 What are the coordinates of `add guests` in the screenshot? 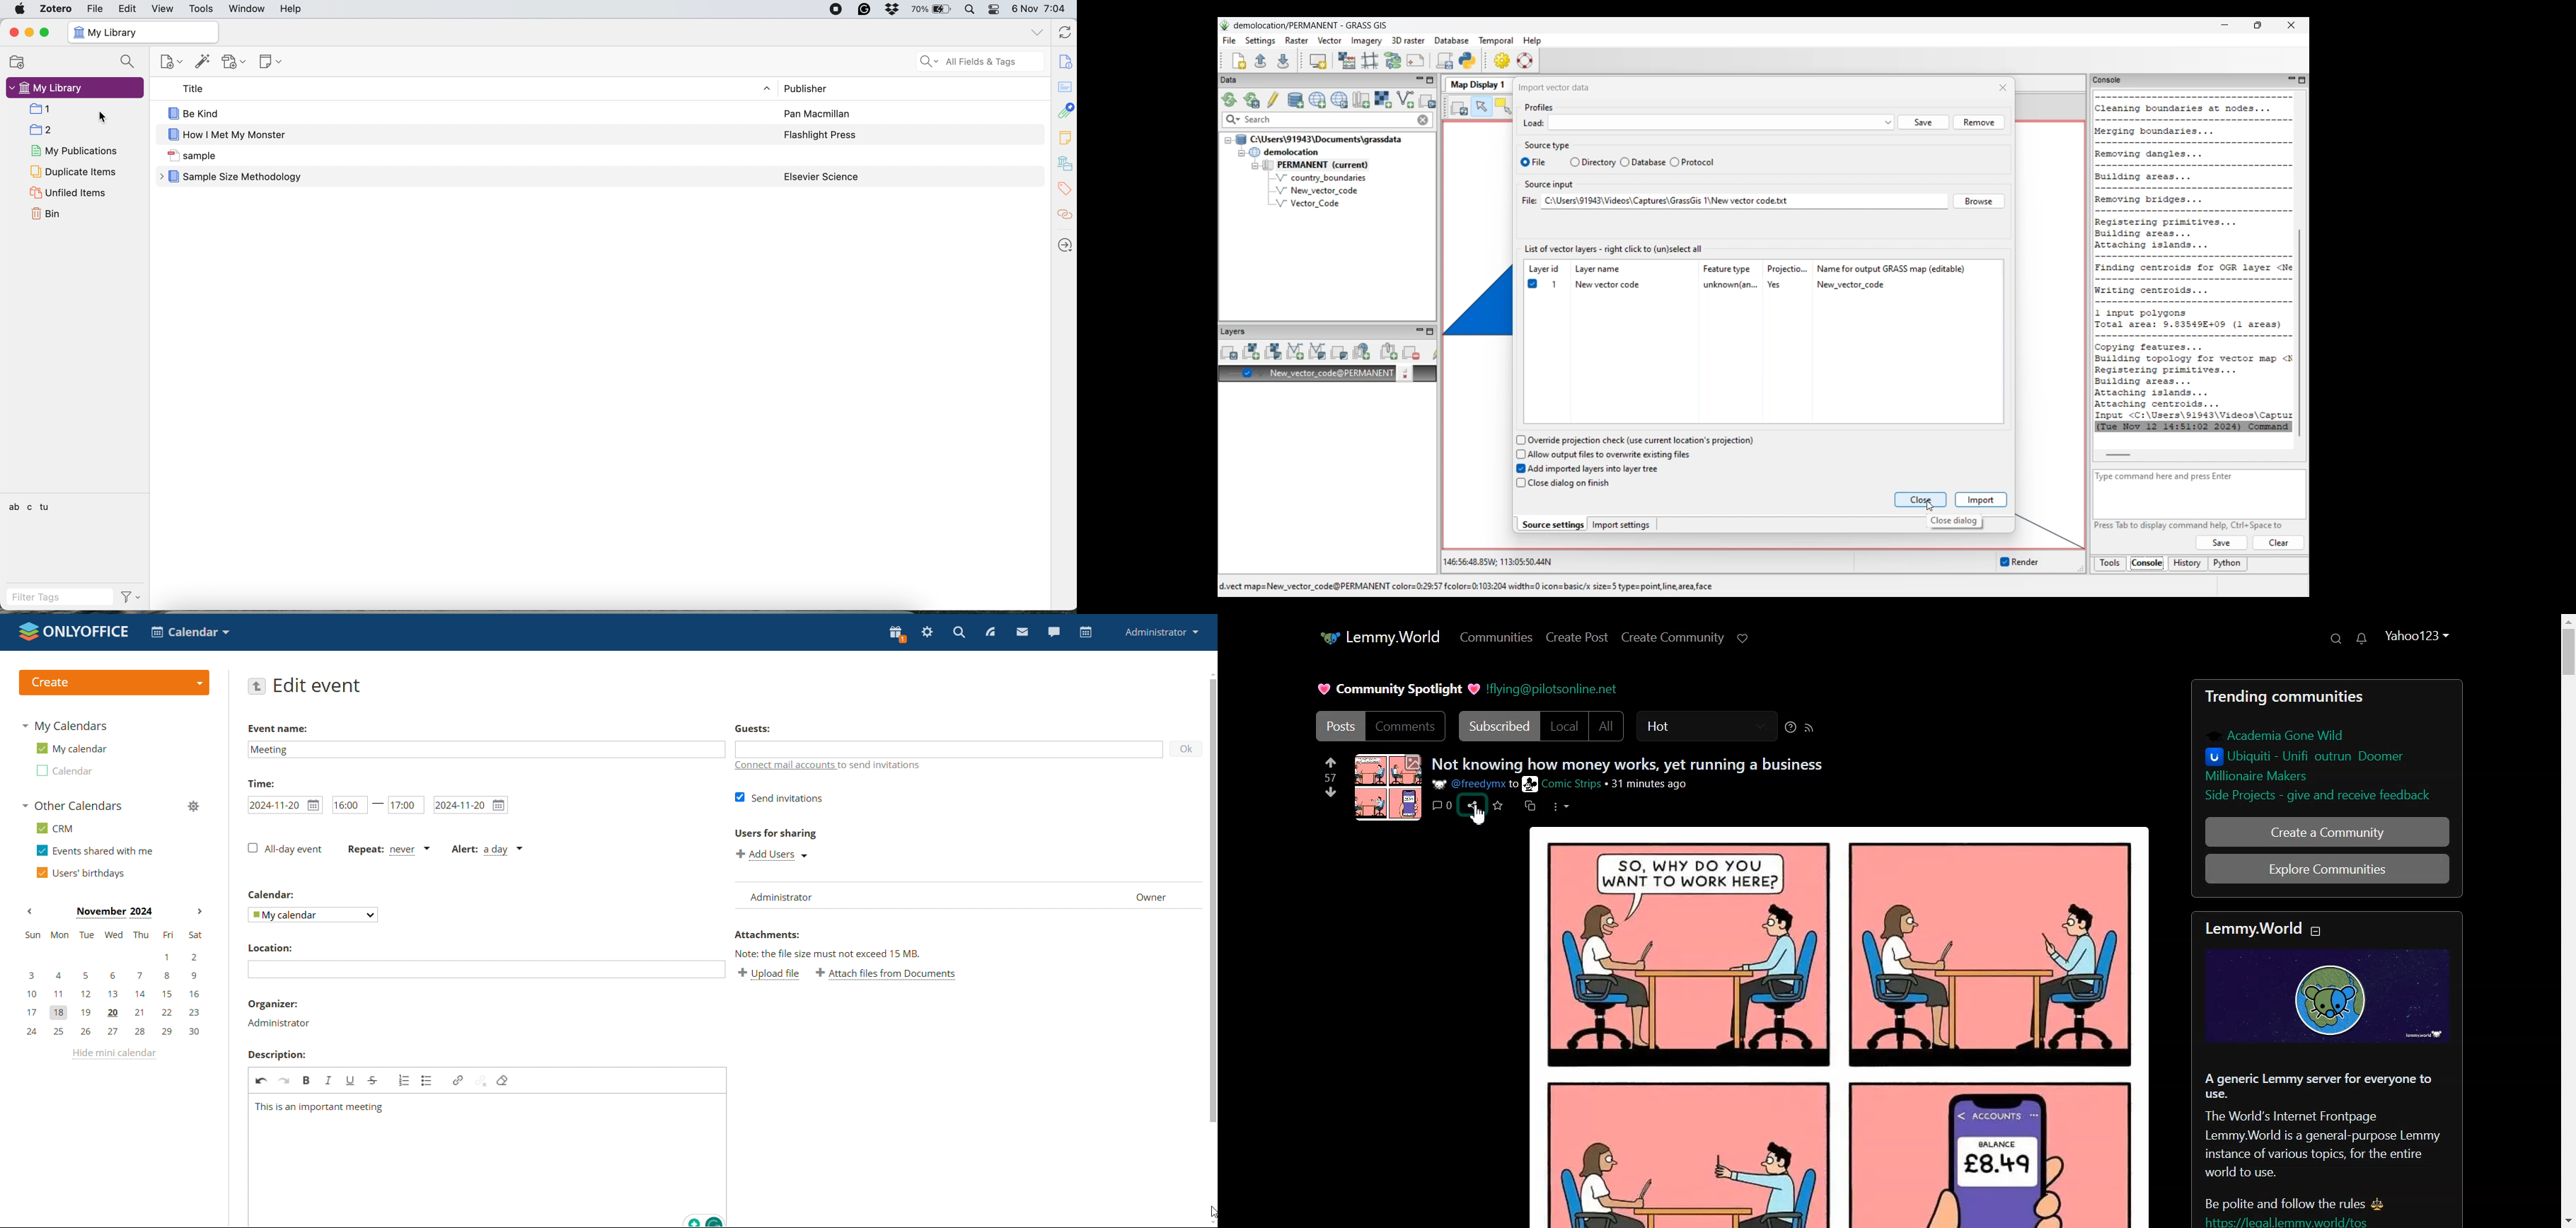 It's located at (949, 750).